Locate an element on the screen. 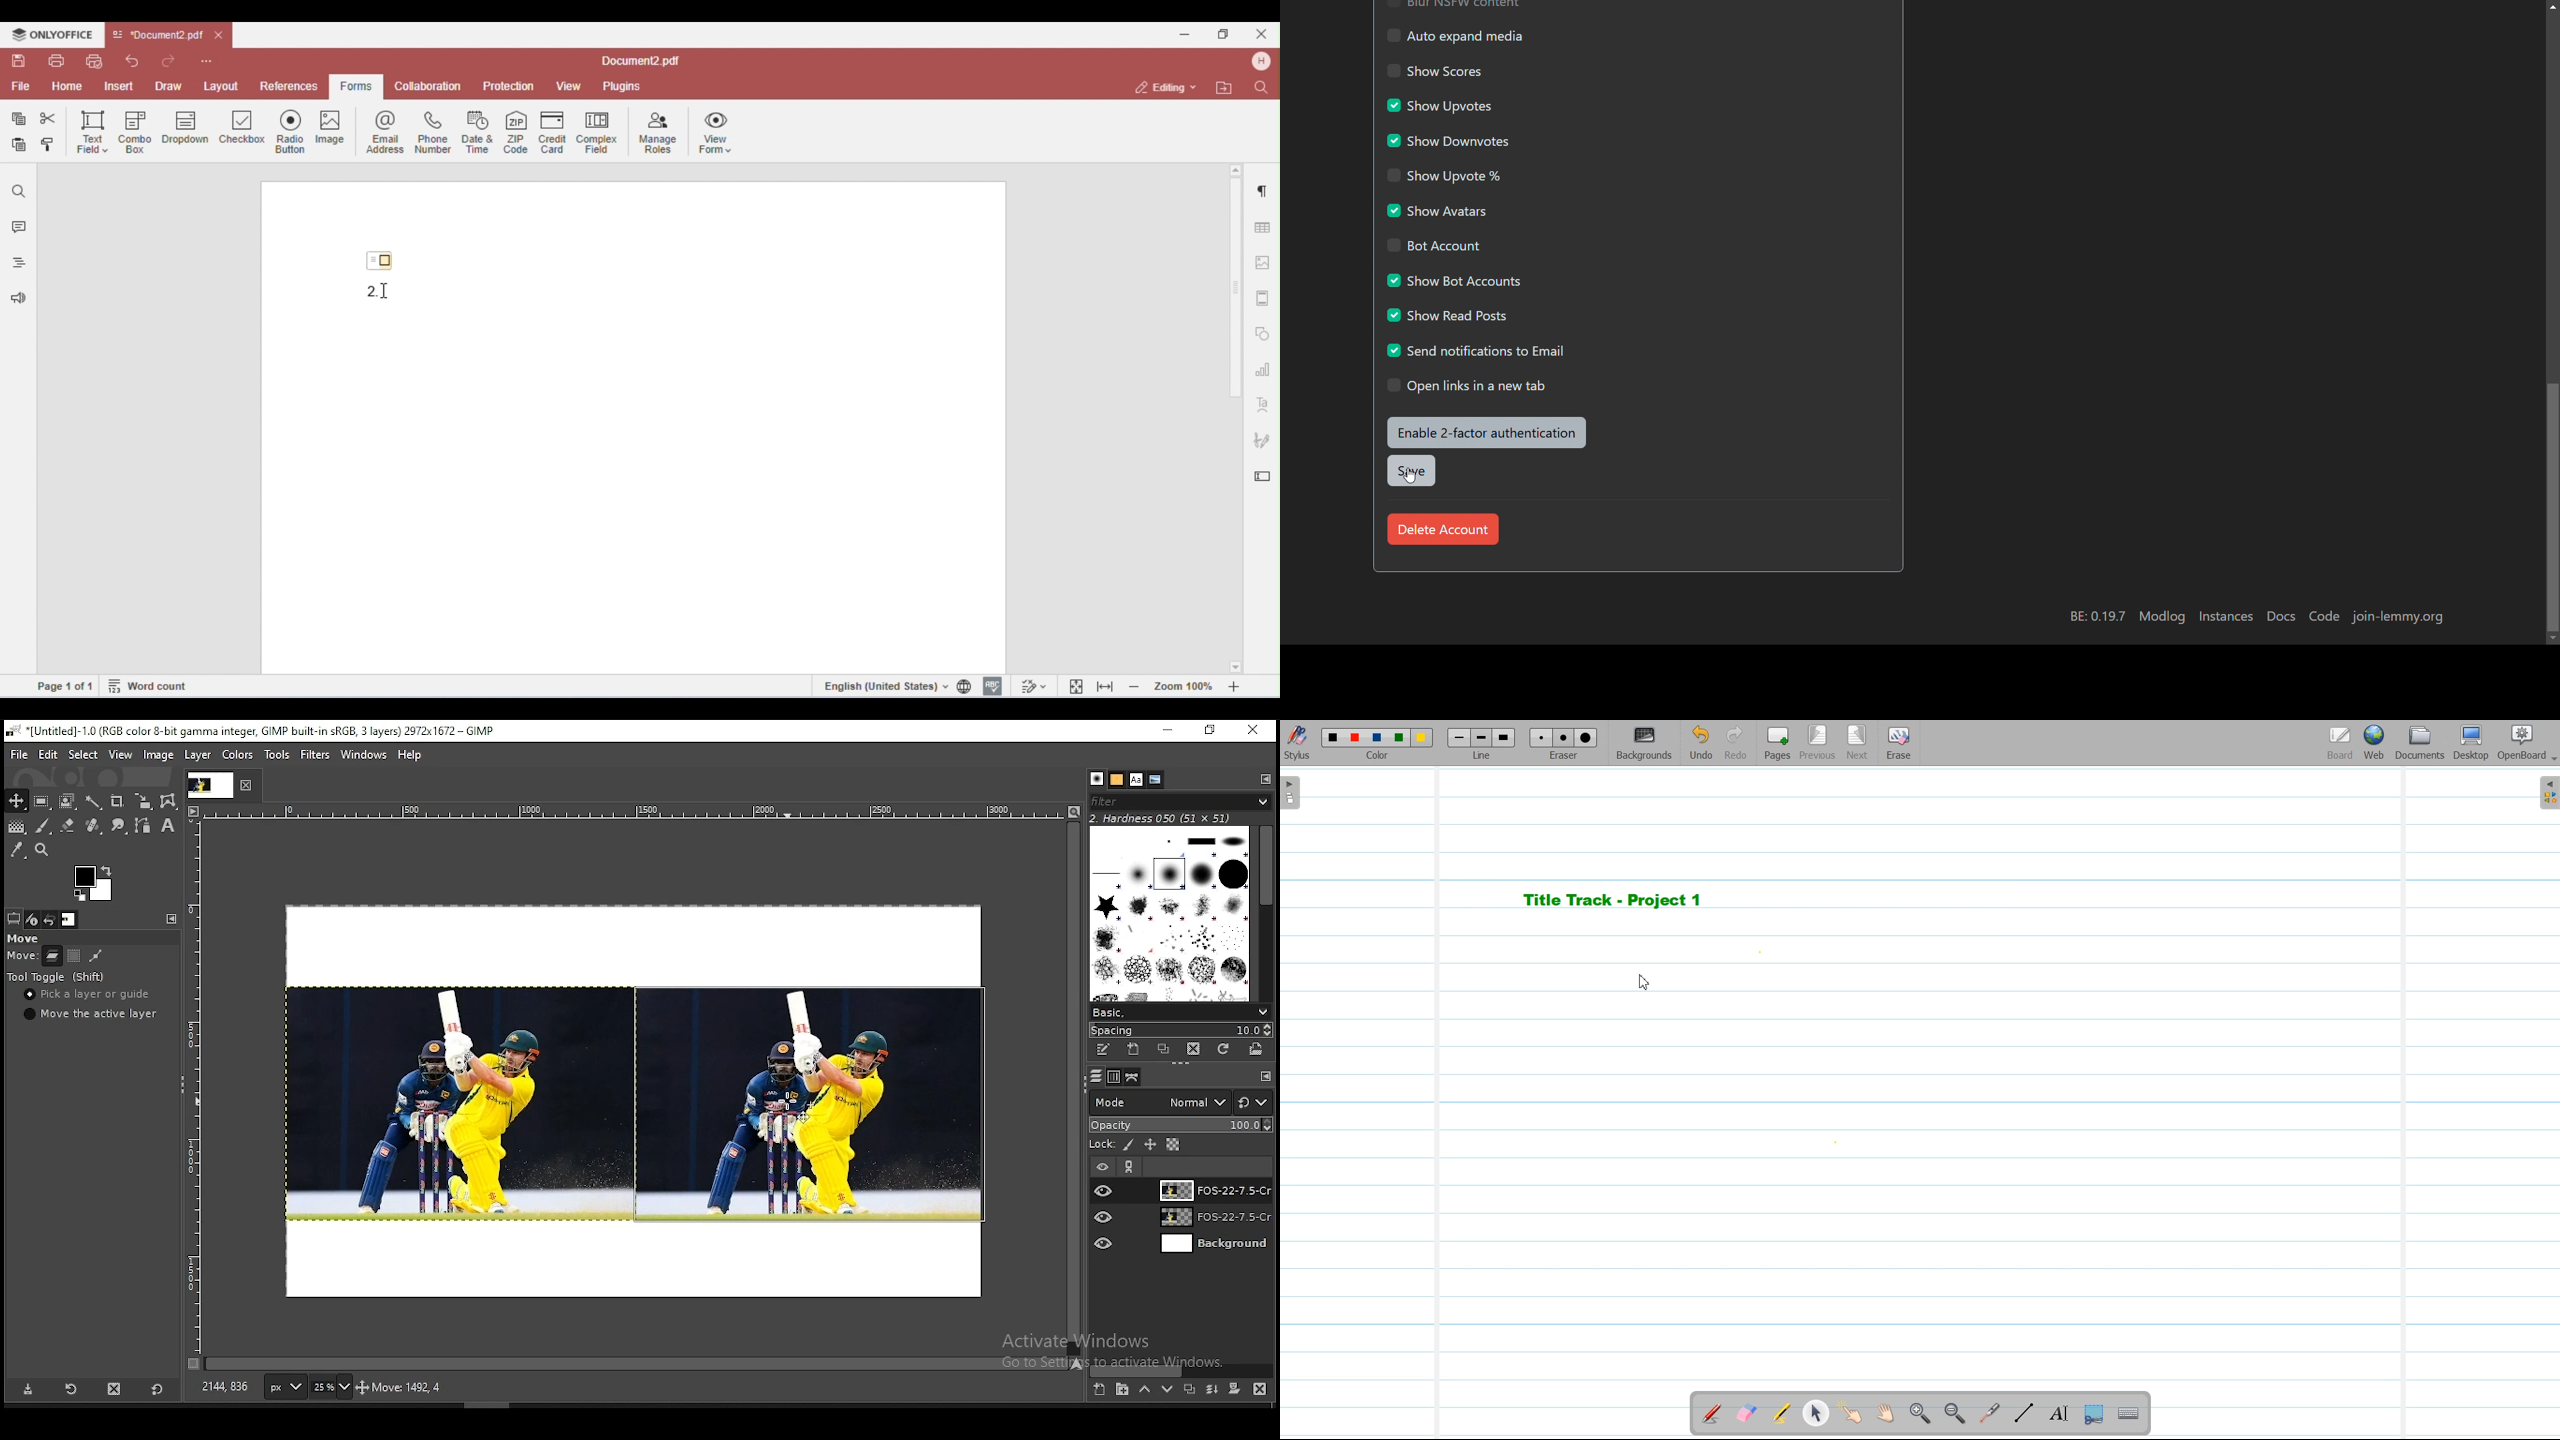  layers is located at coordinates (1094, 1077).